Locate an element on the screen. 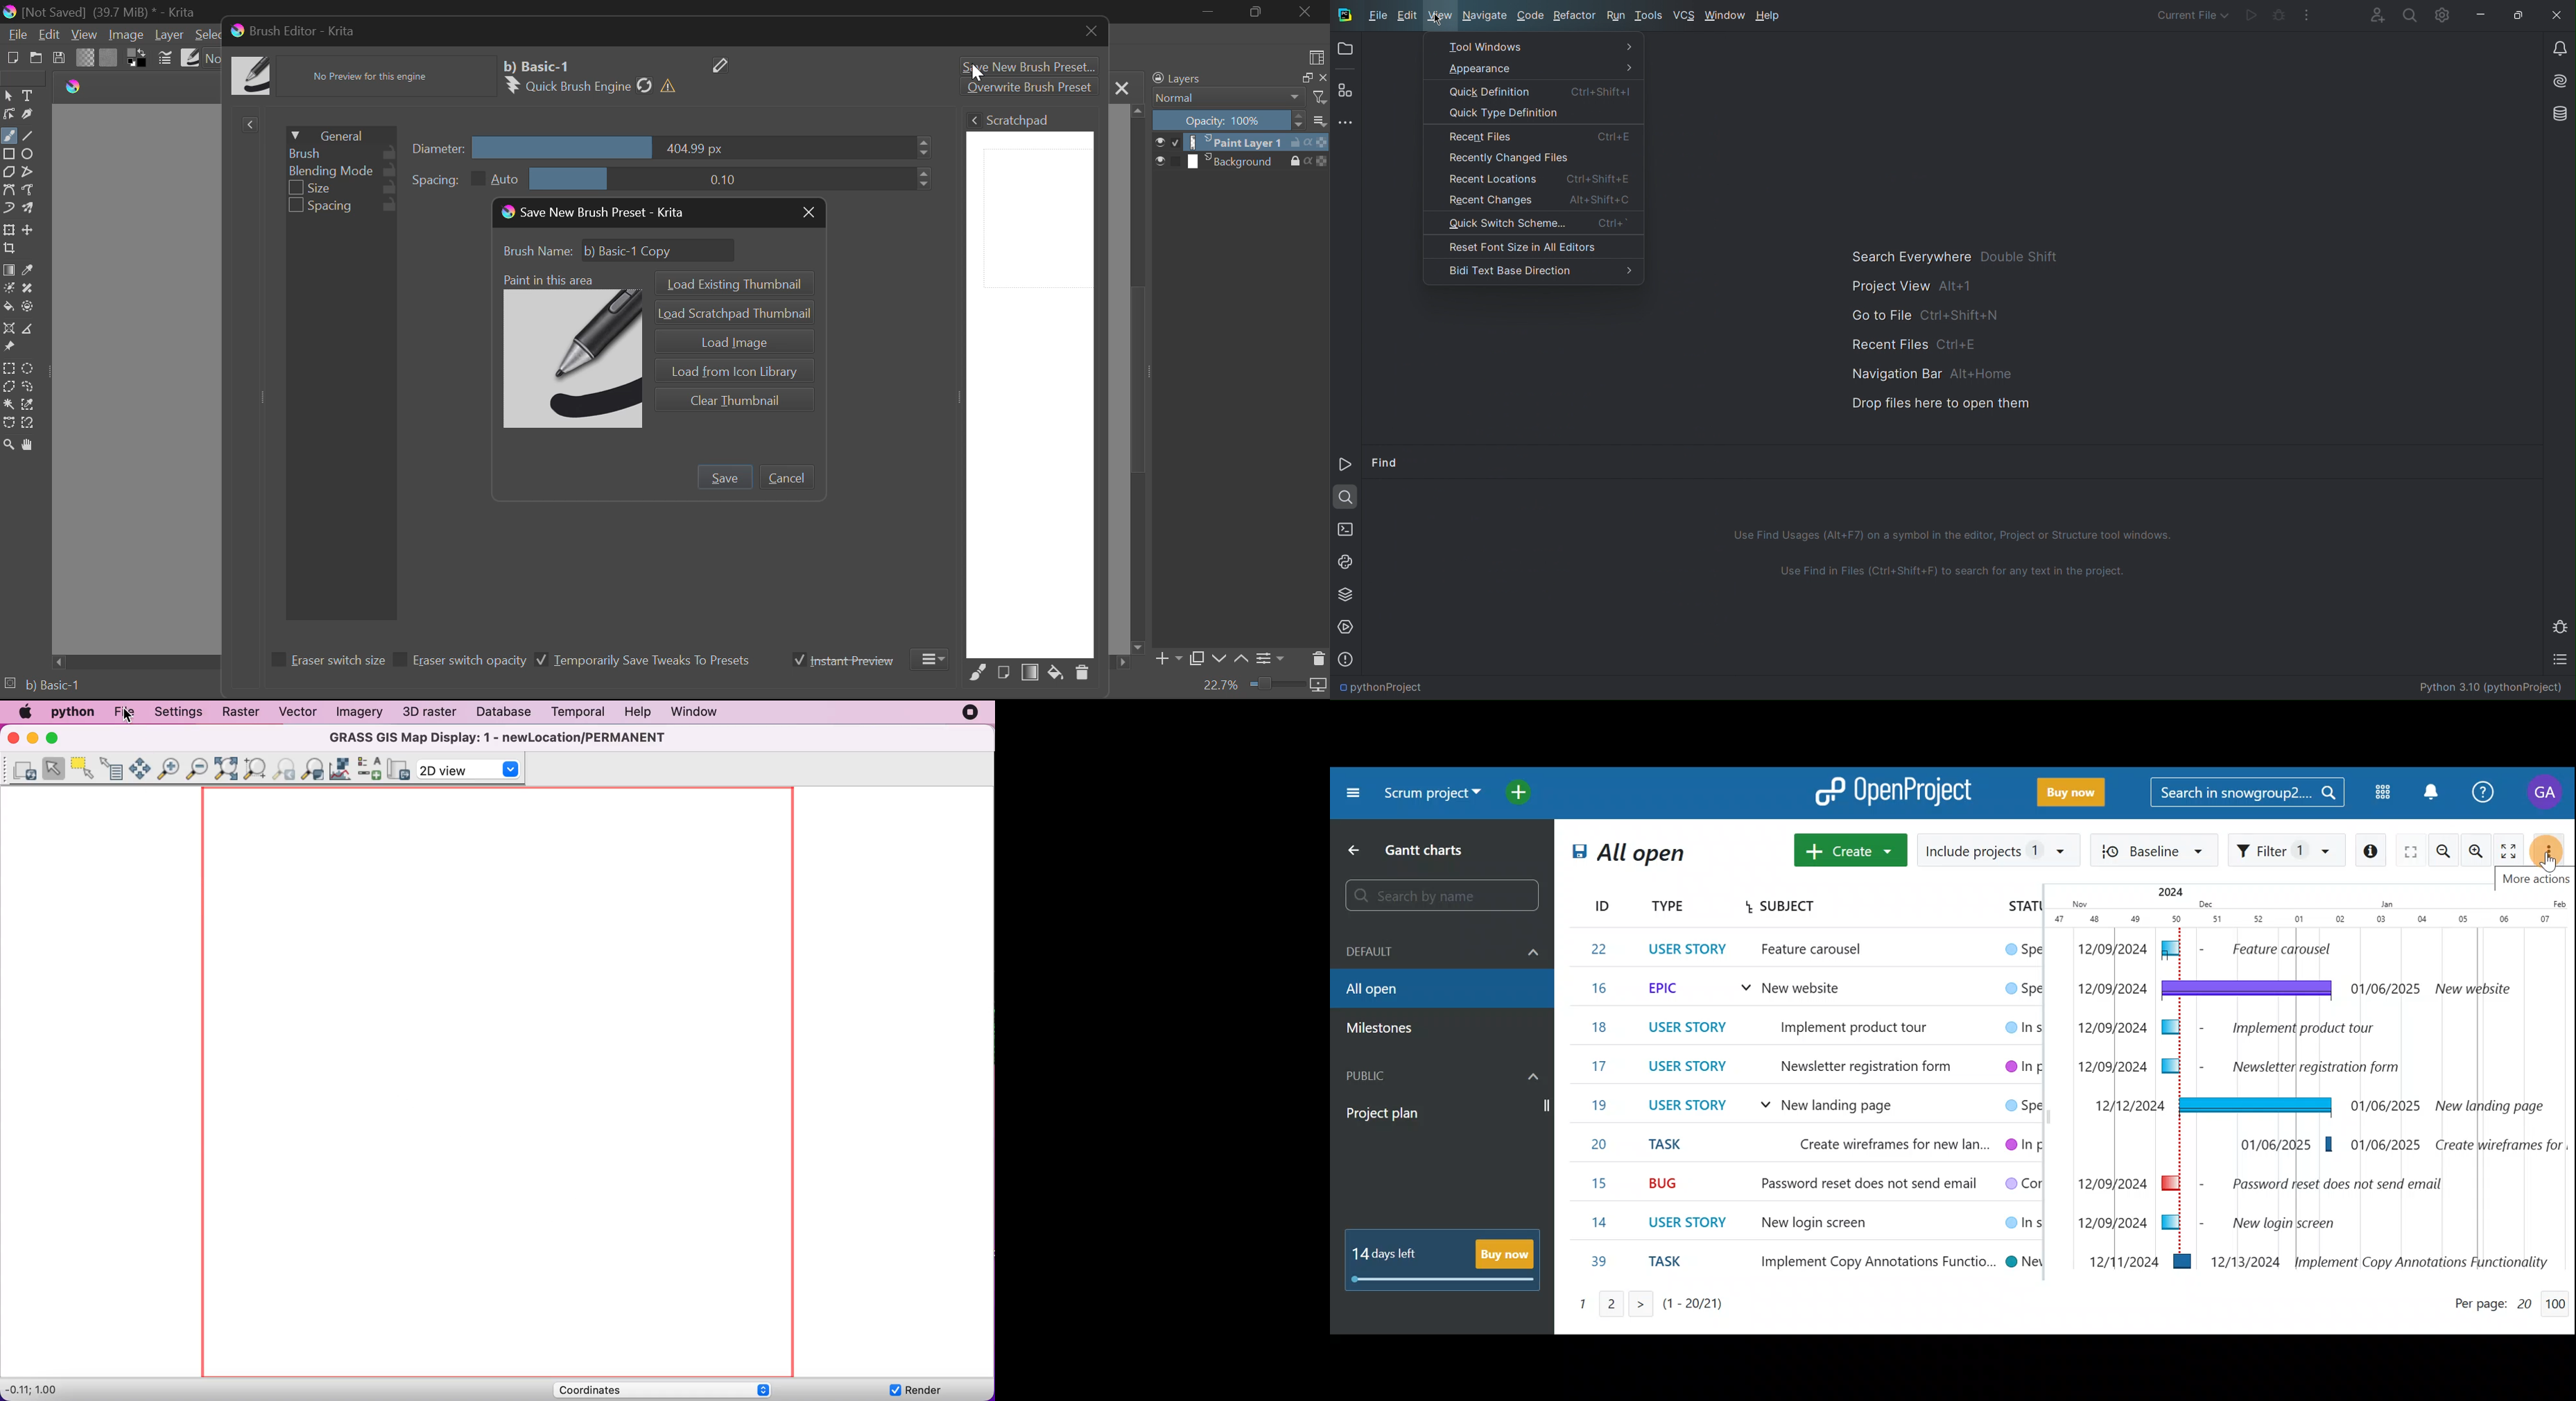 The width and height of the screenshot is (2576, 1428). Close is located at coordinates (2557, 16).